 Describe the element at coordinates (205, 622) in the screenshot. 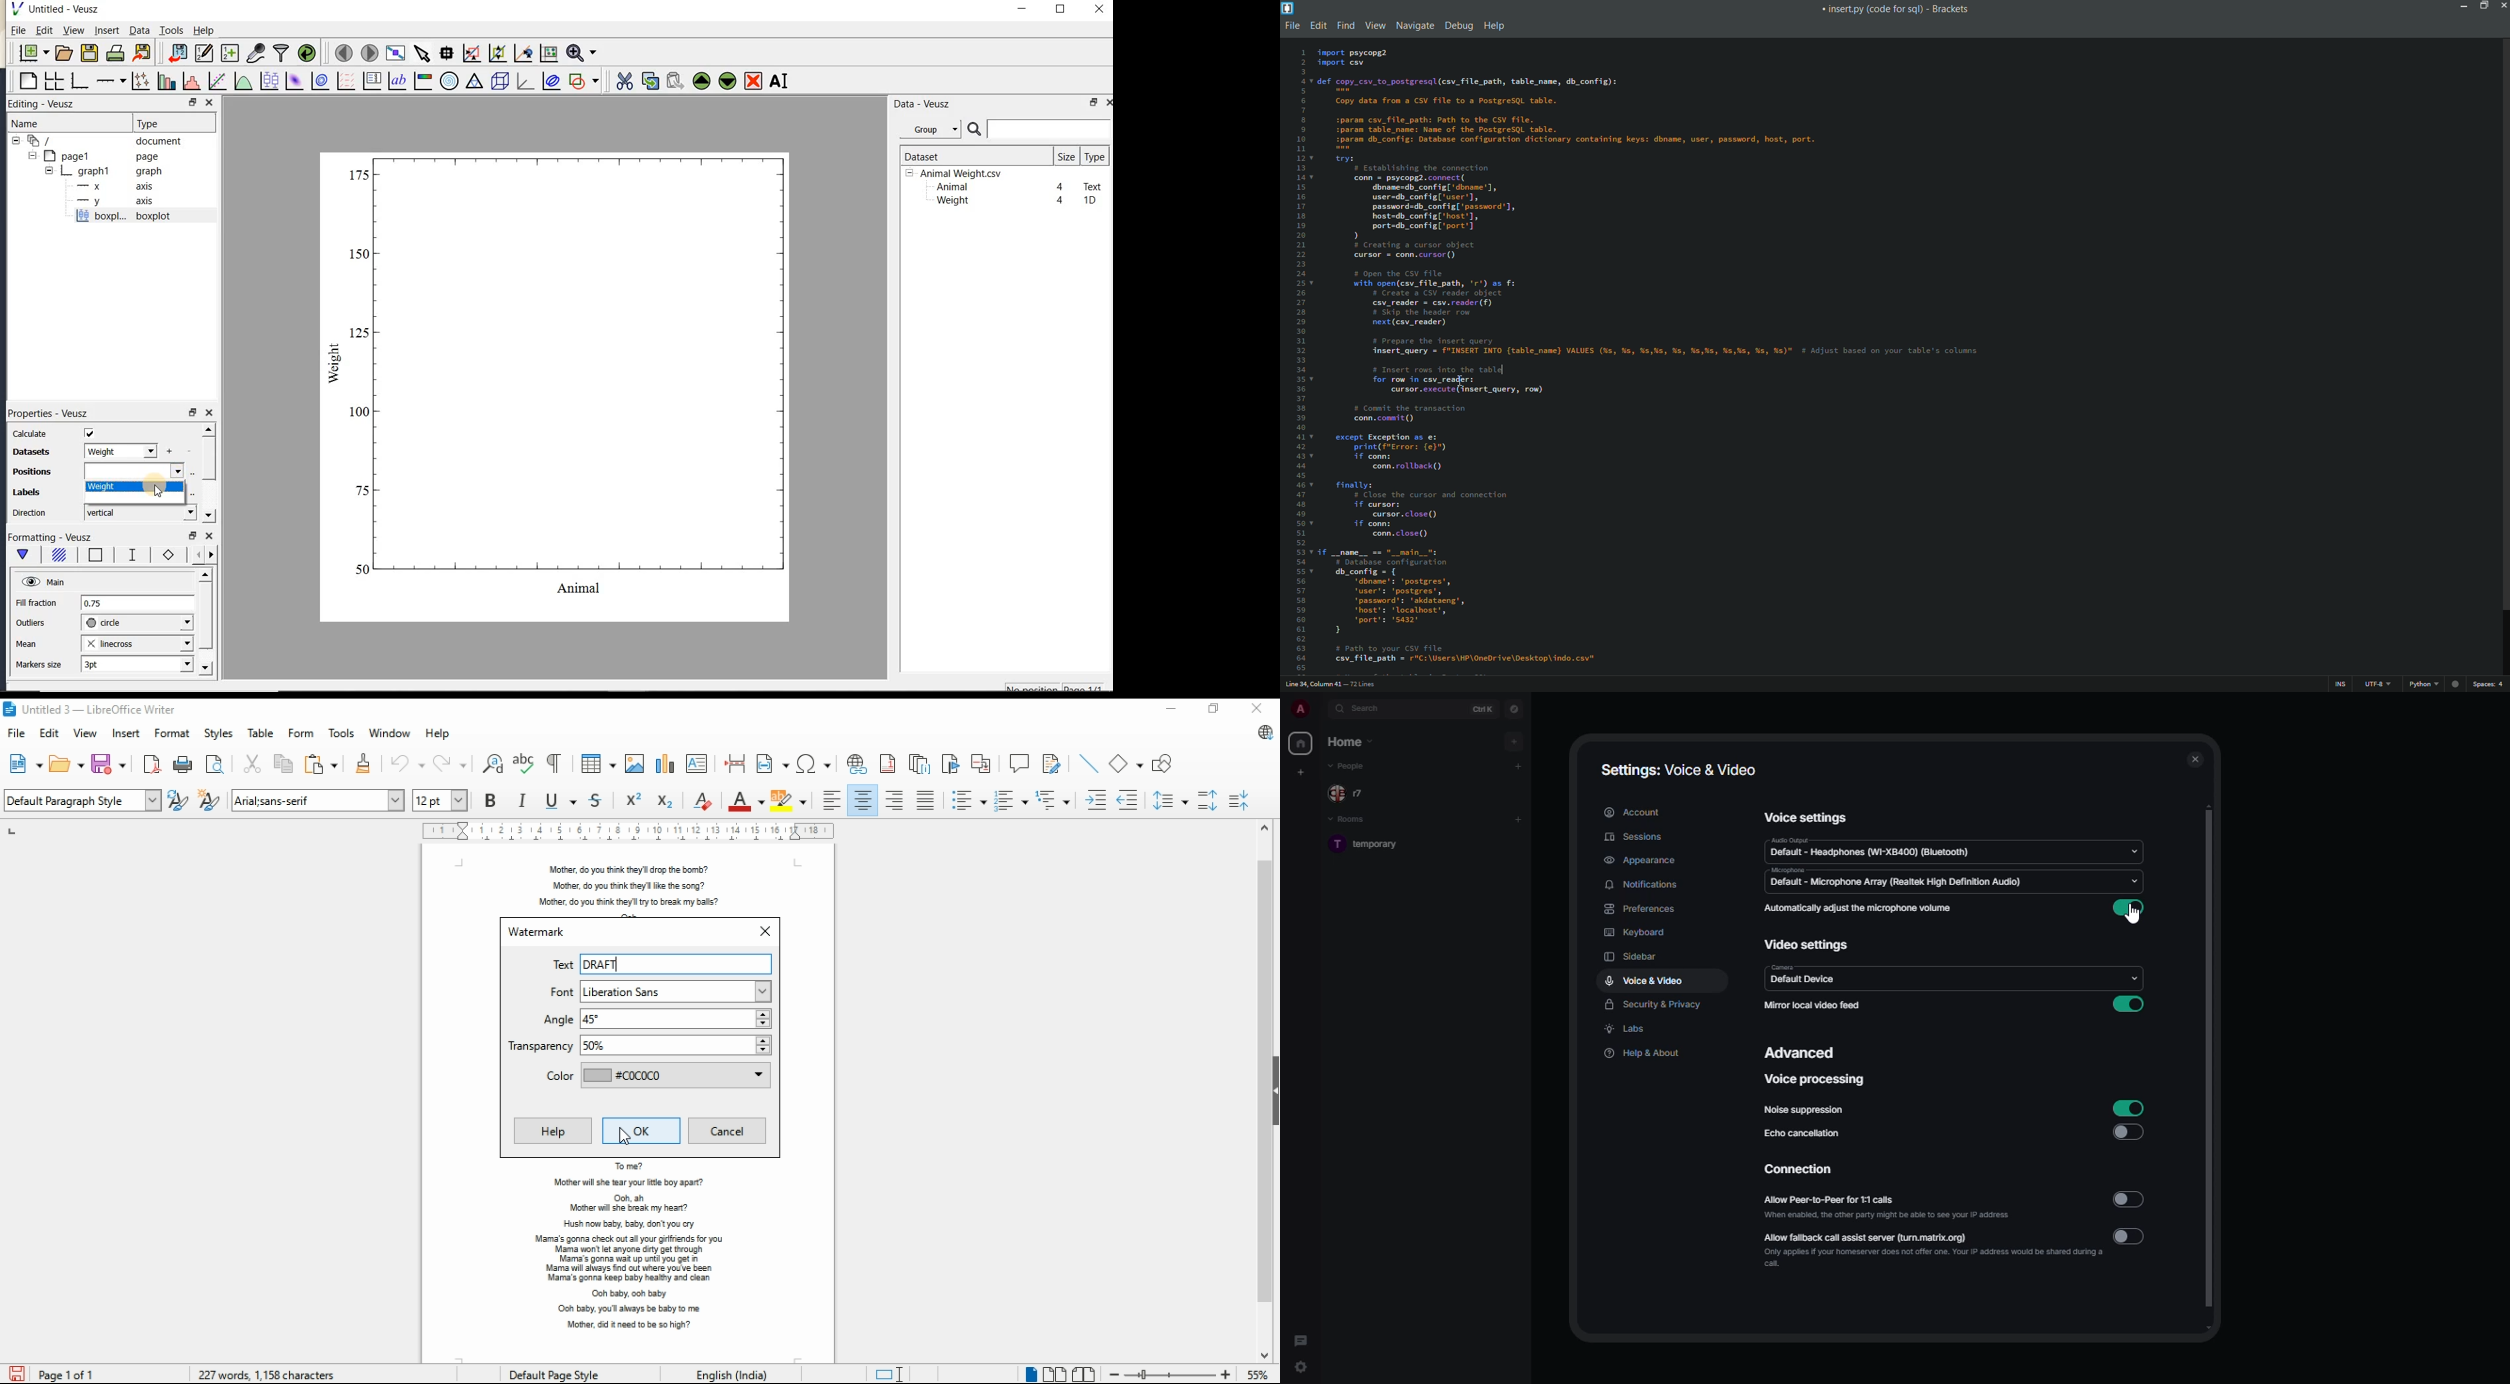

I see `scrollbar` at that location.